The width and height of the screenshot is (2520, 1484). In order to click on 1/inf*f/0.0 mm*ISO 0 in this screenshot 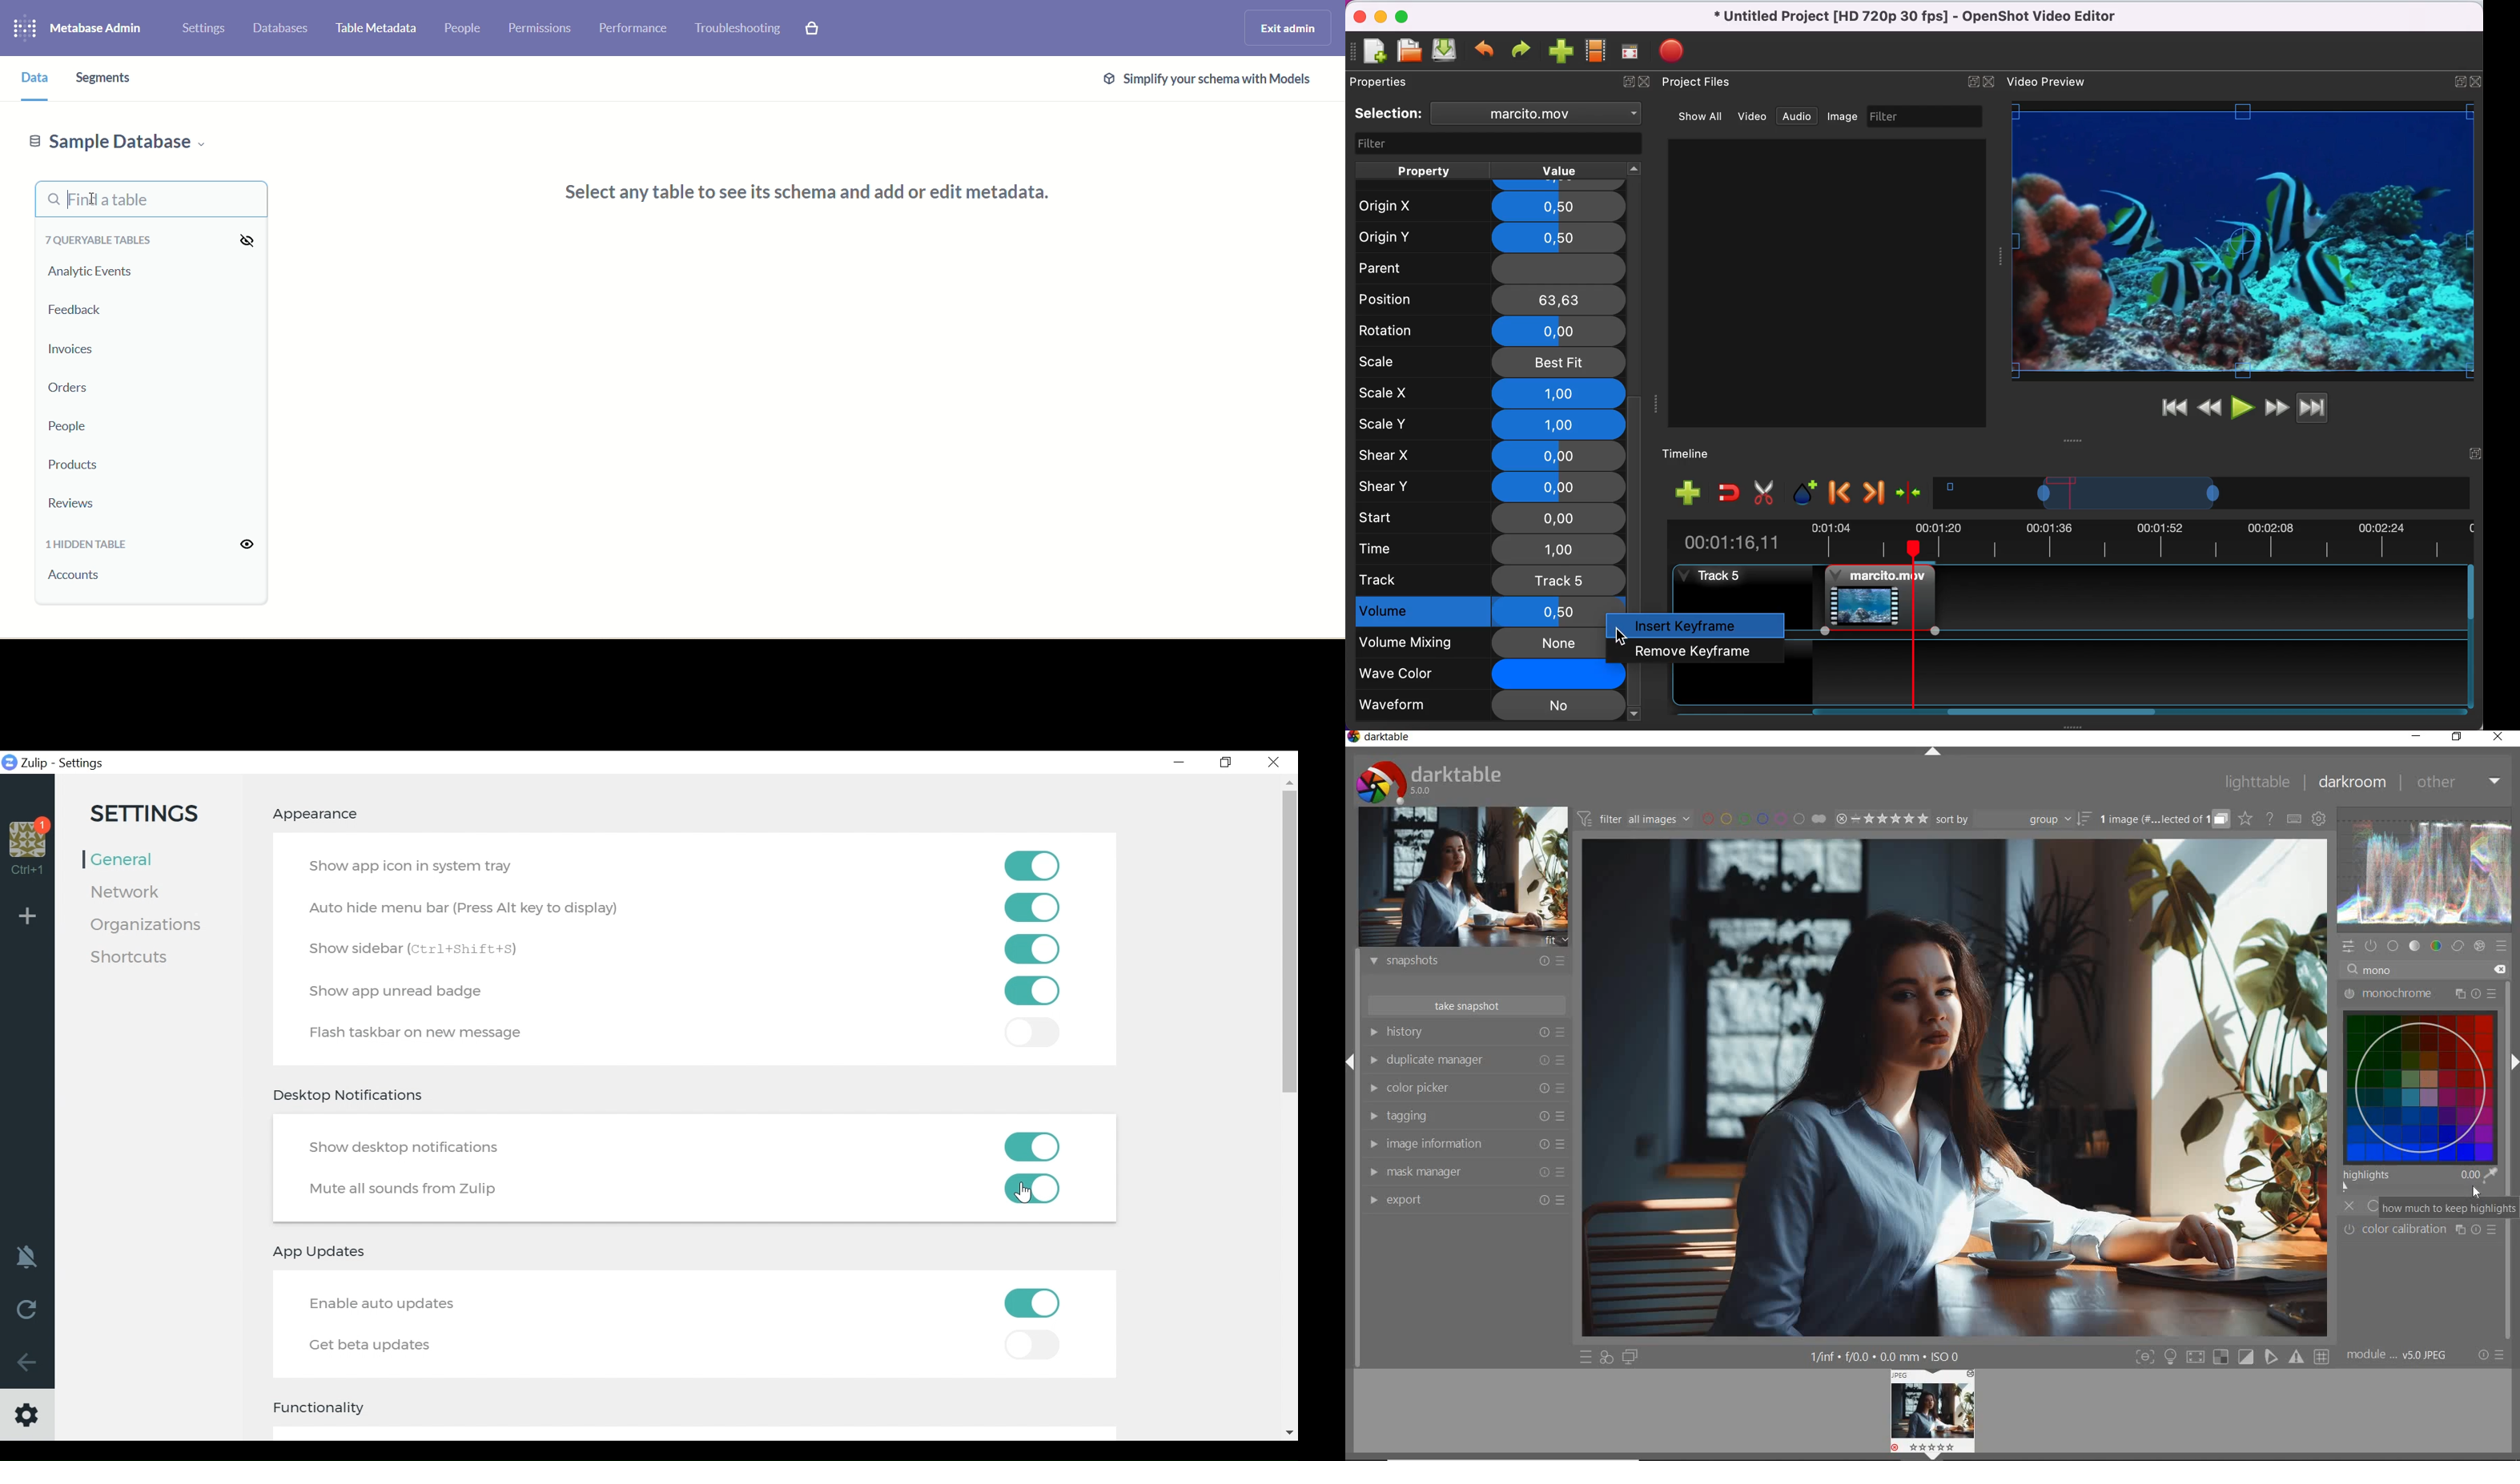, I will do `click(1887, 1356)`.